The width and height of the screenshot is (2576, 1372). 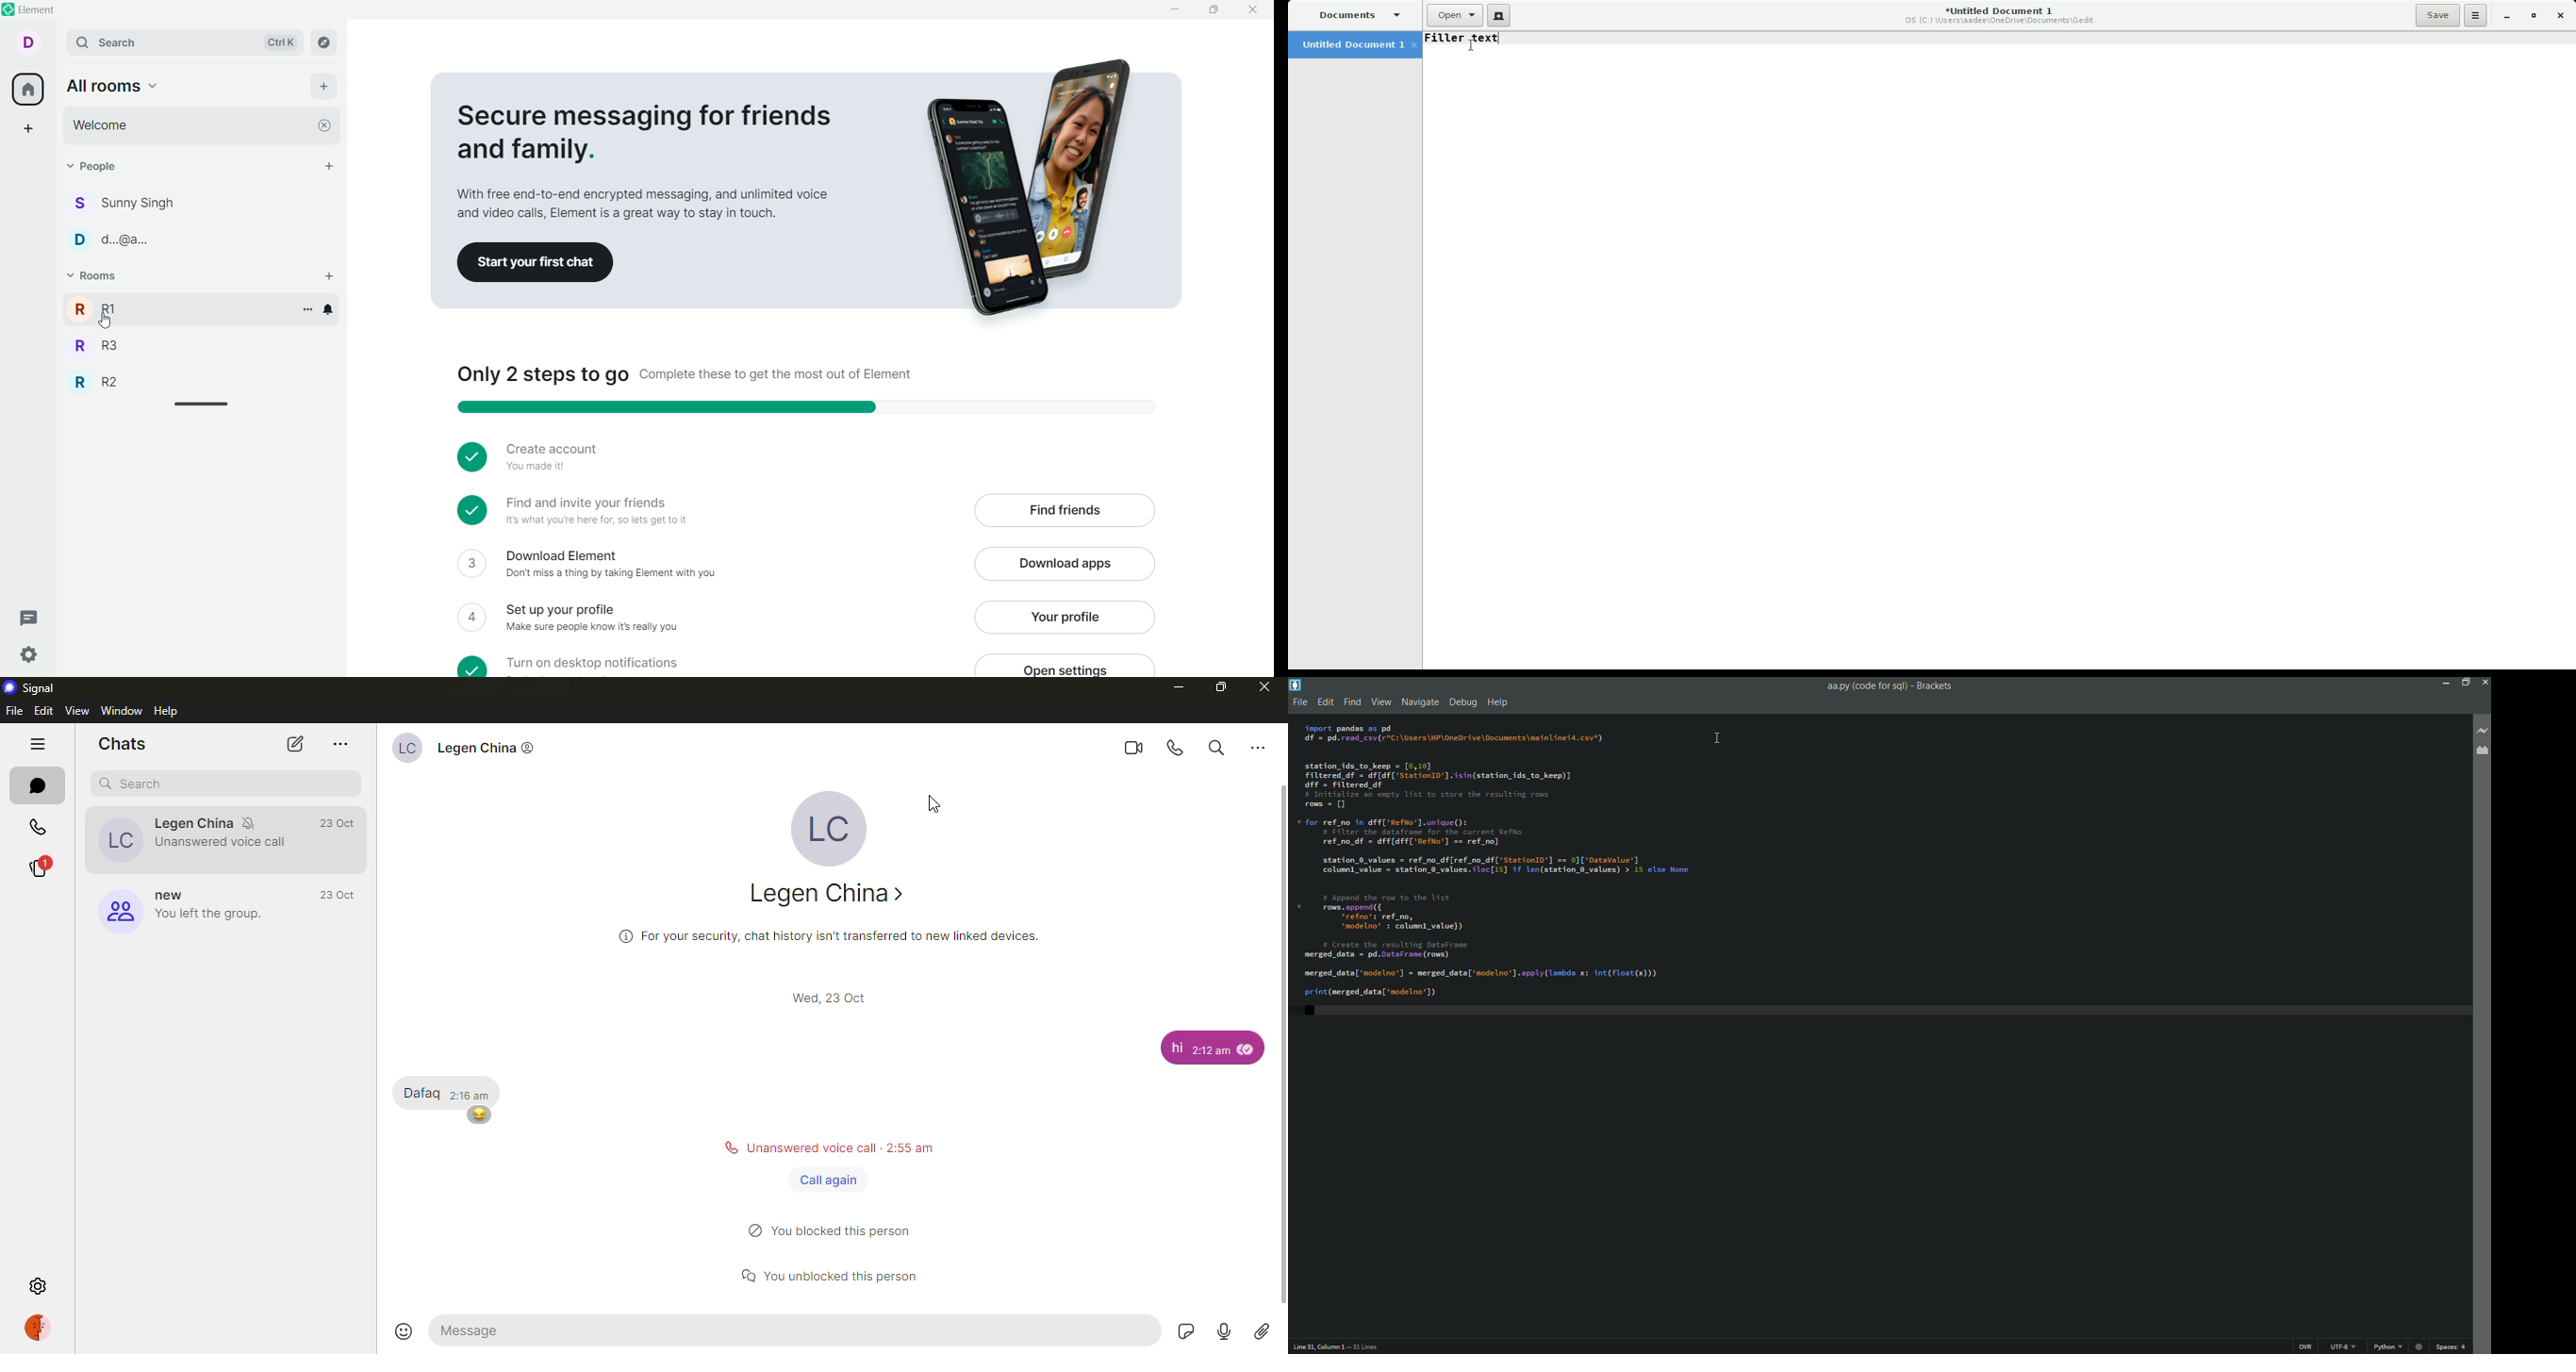 What do you see at coordinates (28, 42) in the screenshot?
I see `account` at bounding box center [28, 42].